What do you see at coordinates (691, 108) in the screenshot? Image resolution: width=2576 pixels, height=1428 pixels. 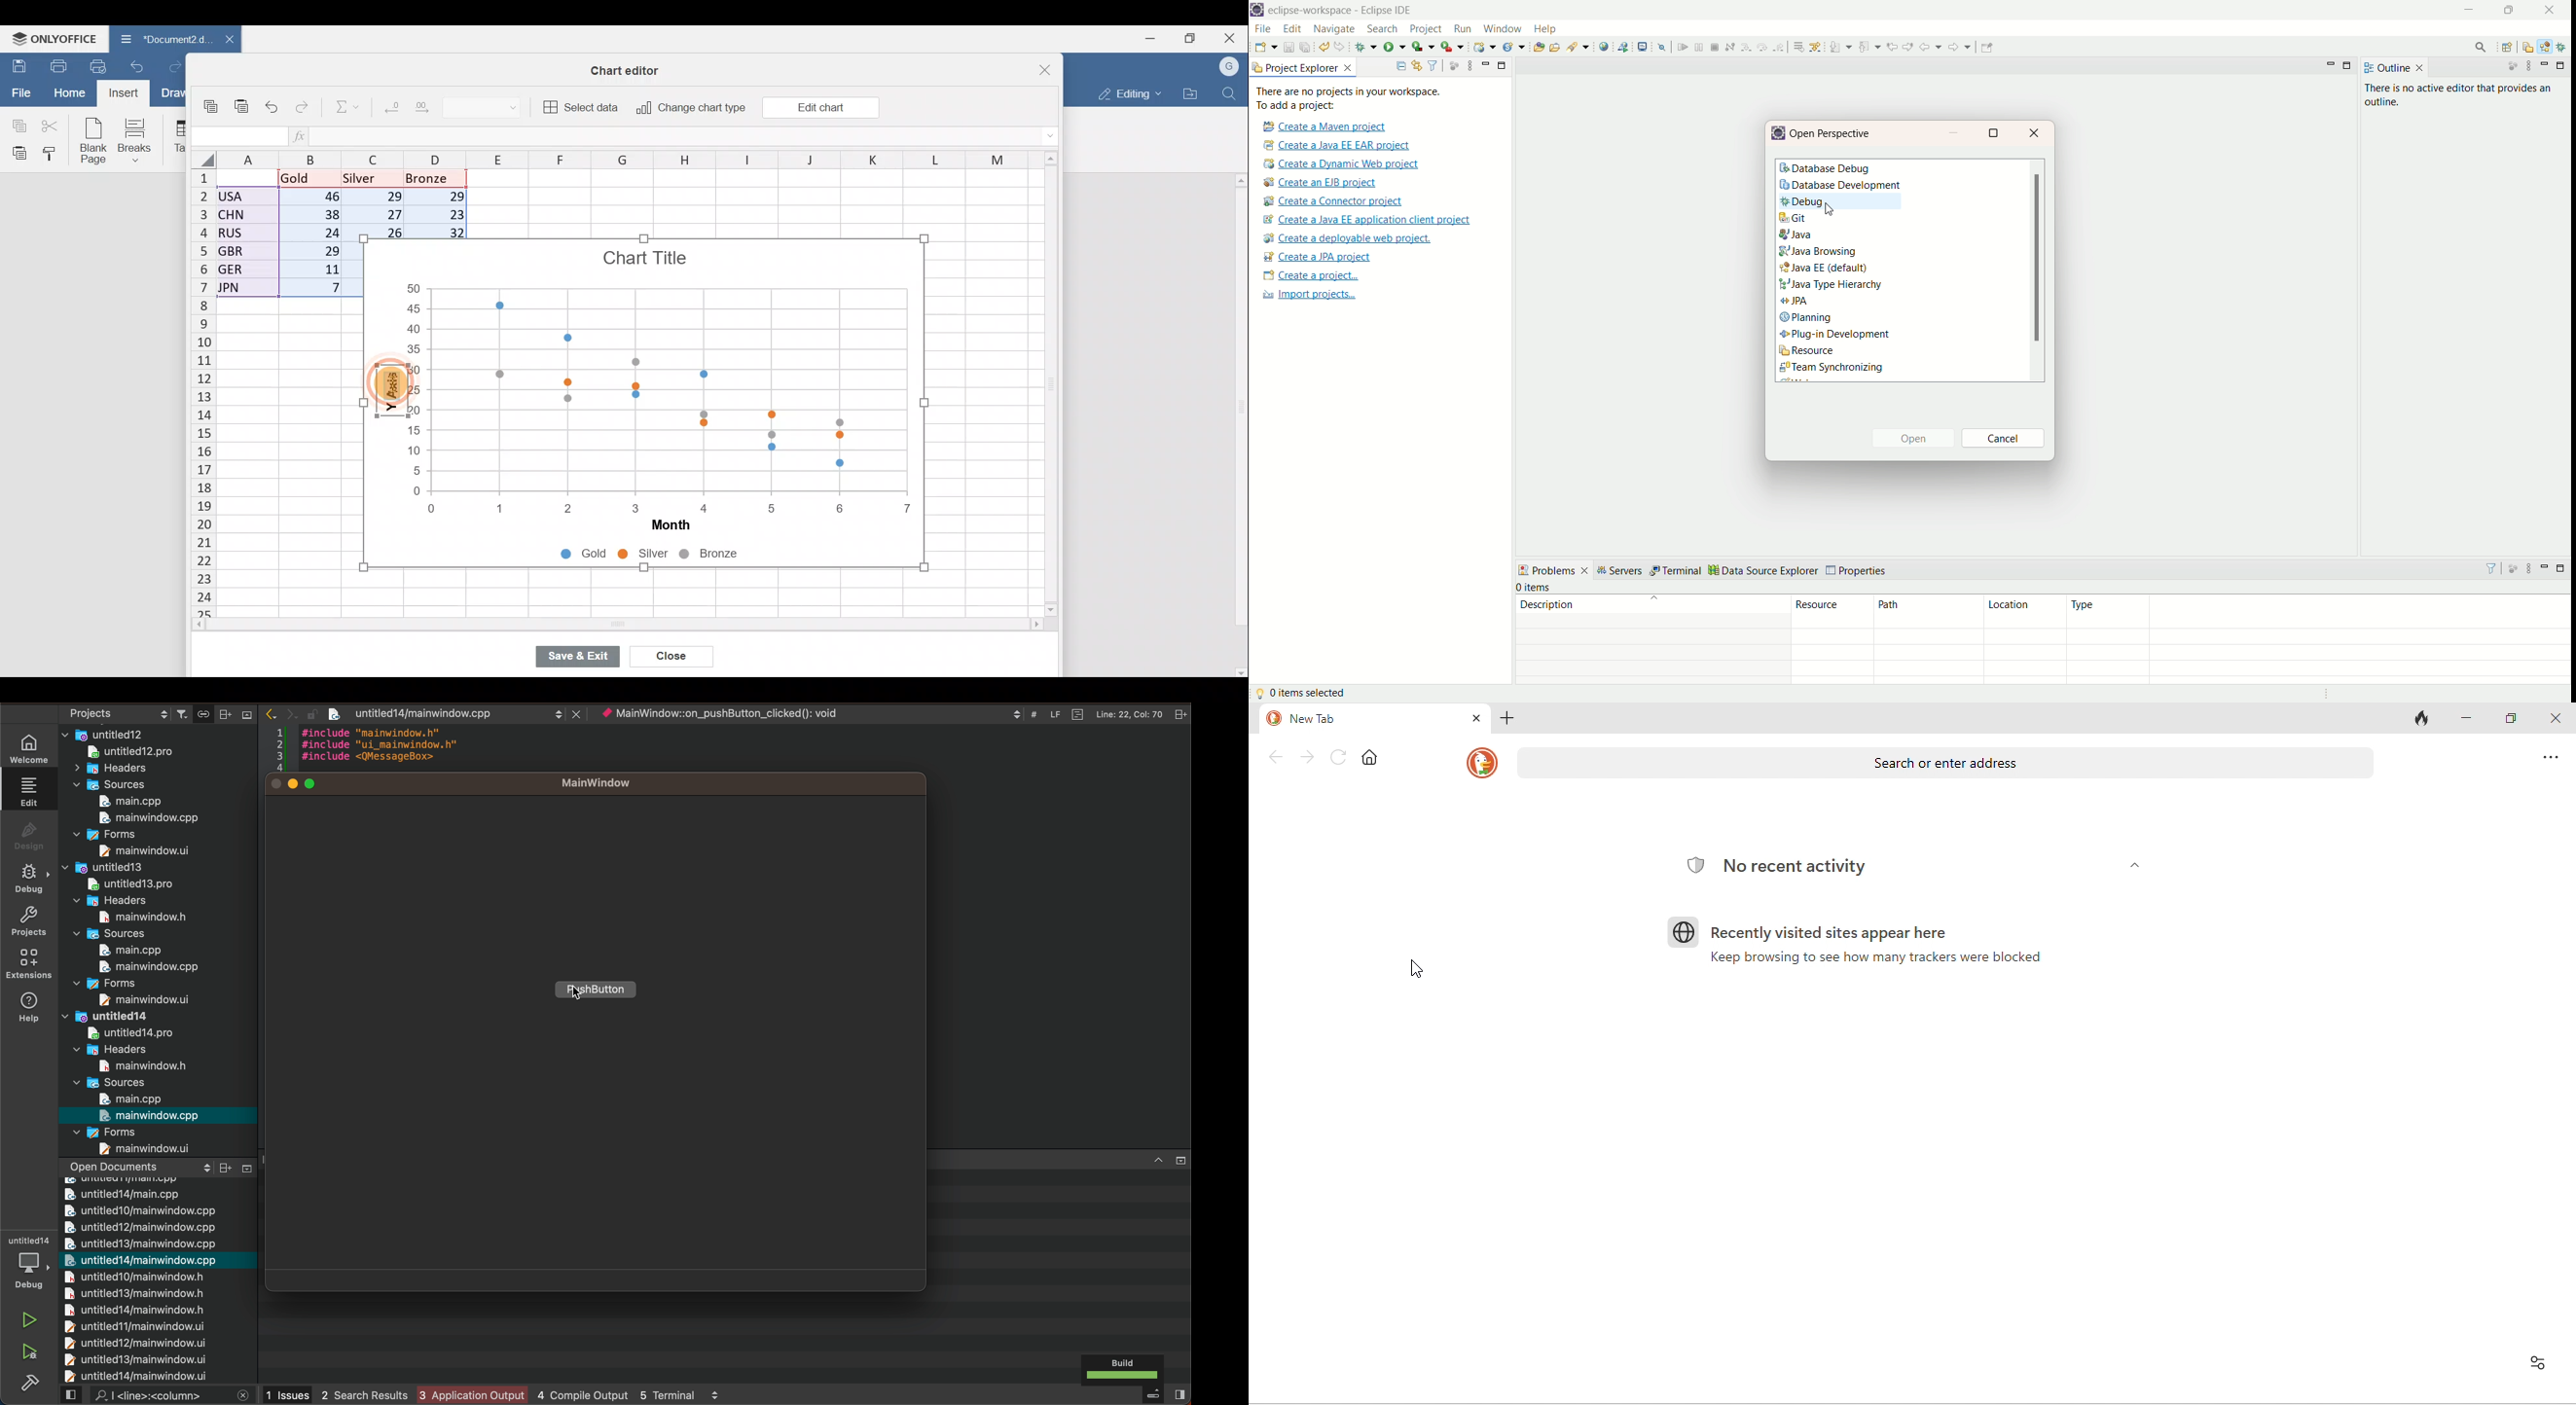 I see `Change chart type` at bounding box center [691, 108].